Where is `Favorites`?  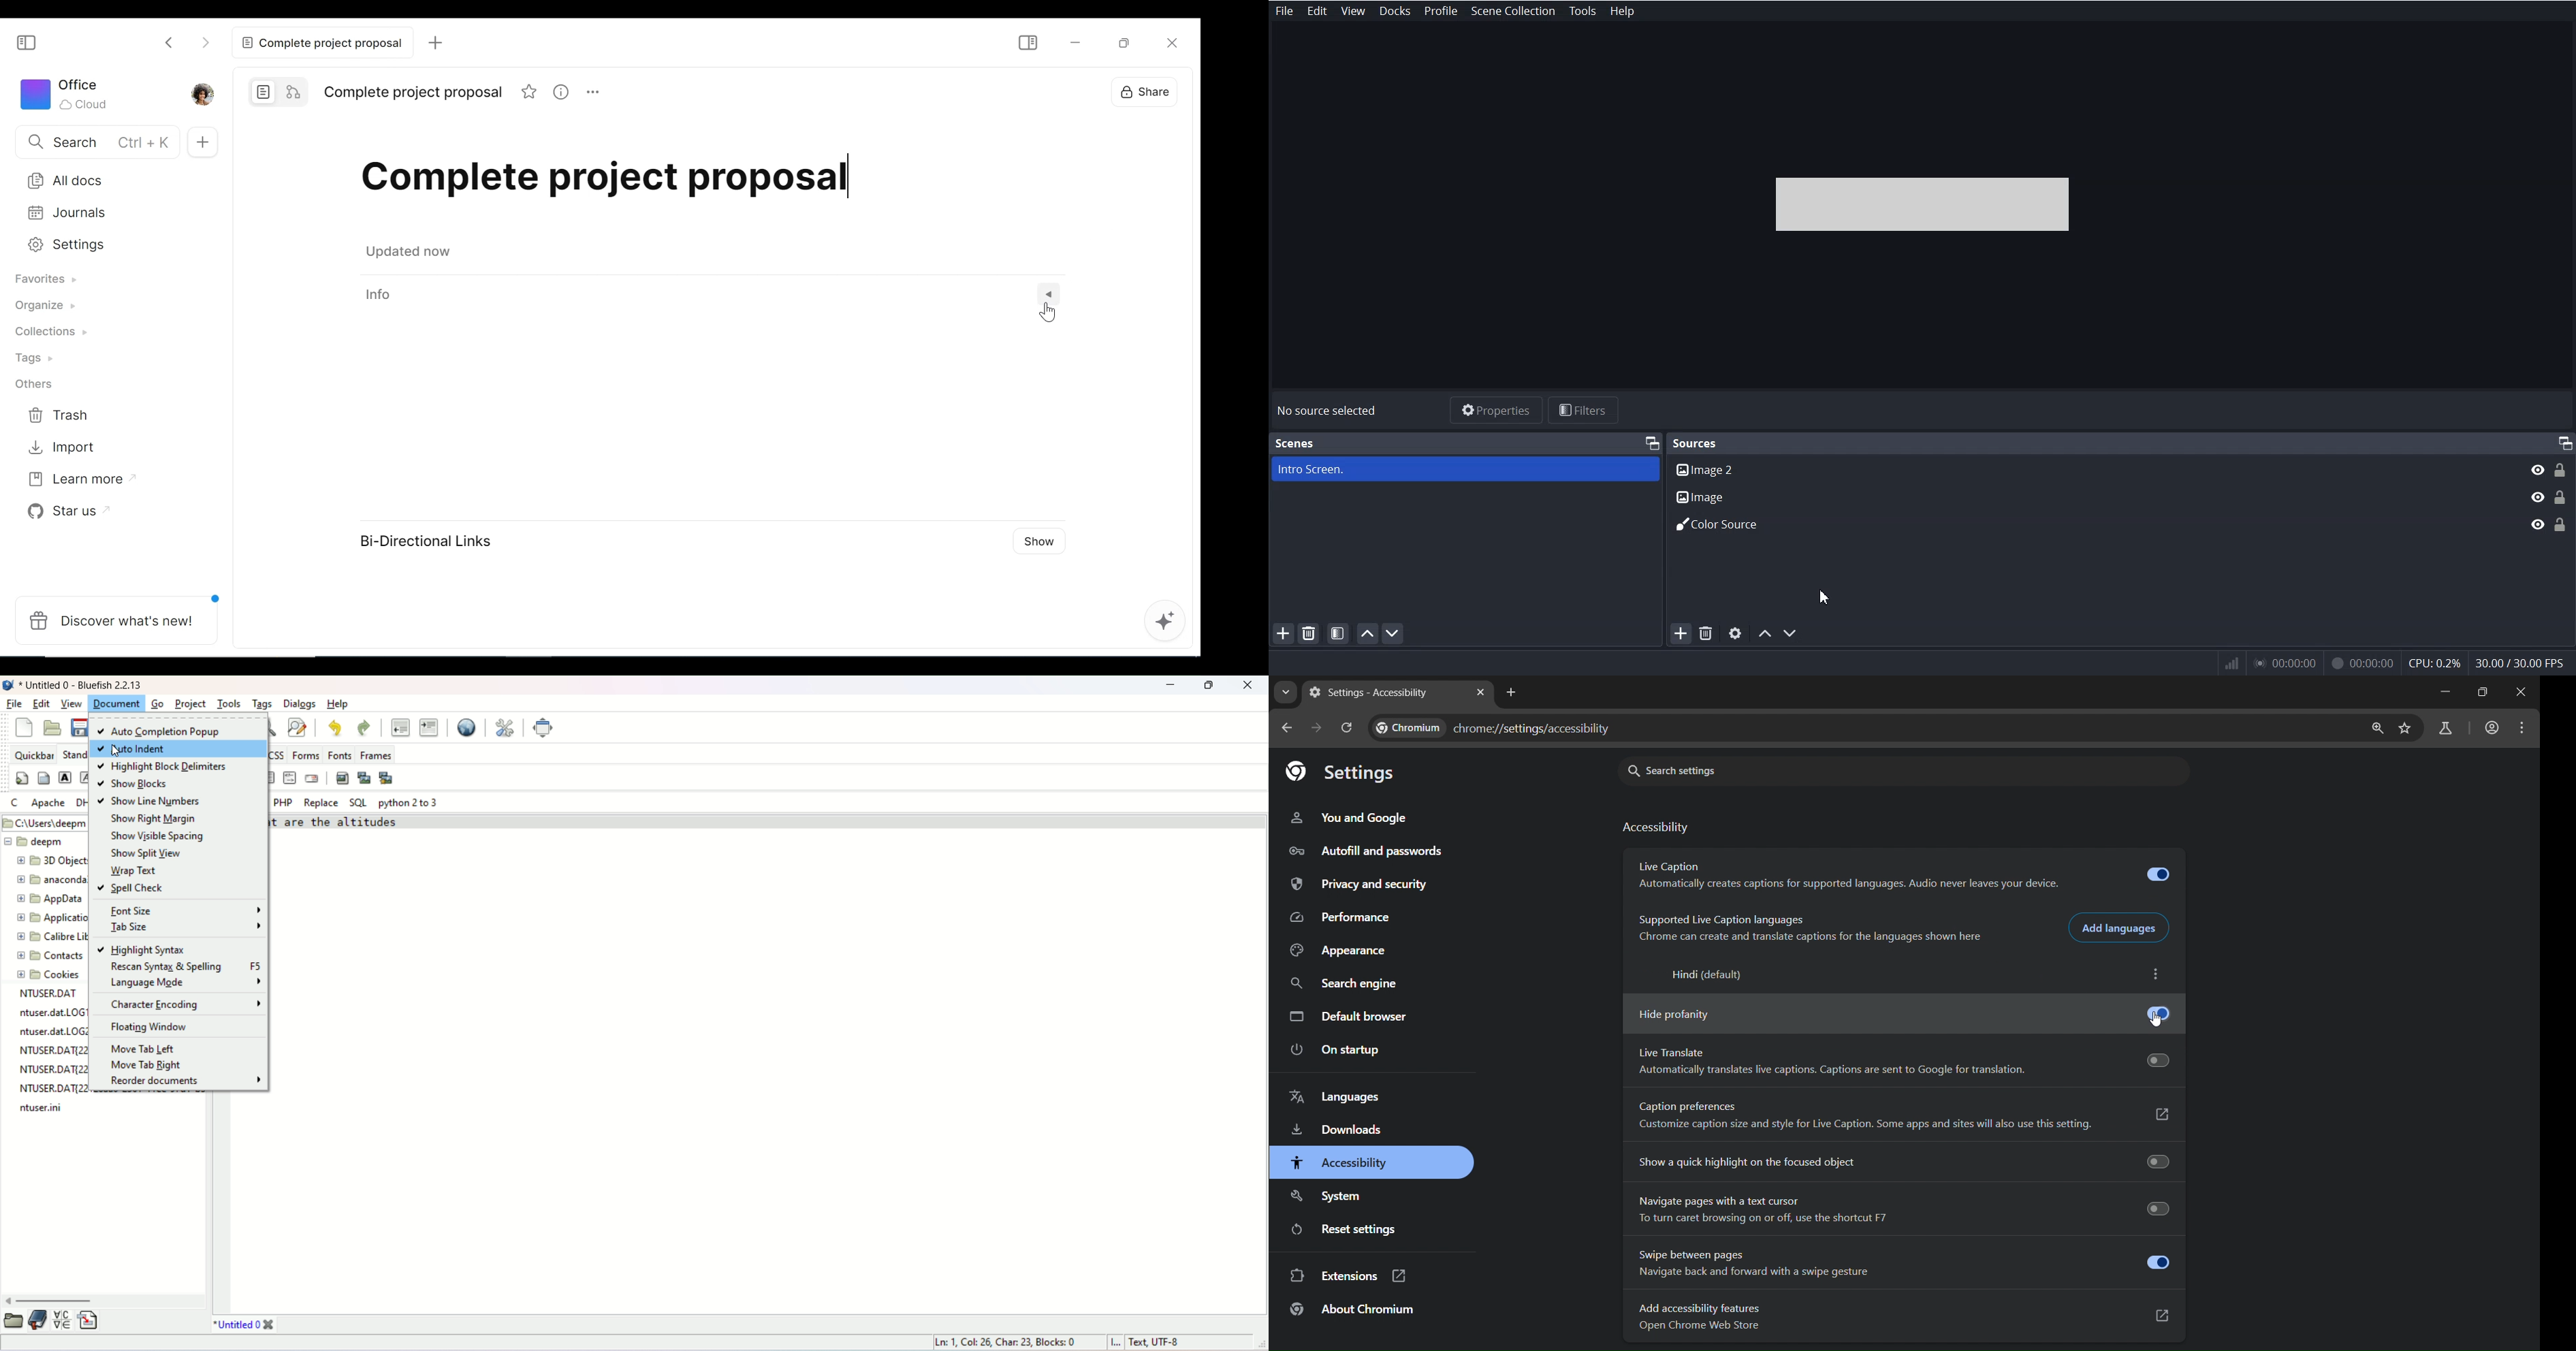 Favorites is located at coordinates (54, 281).